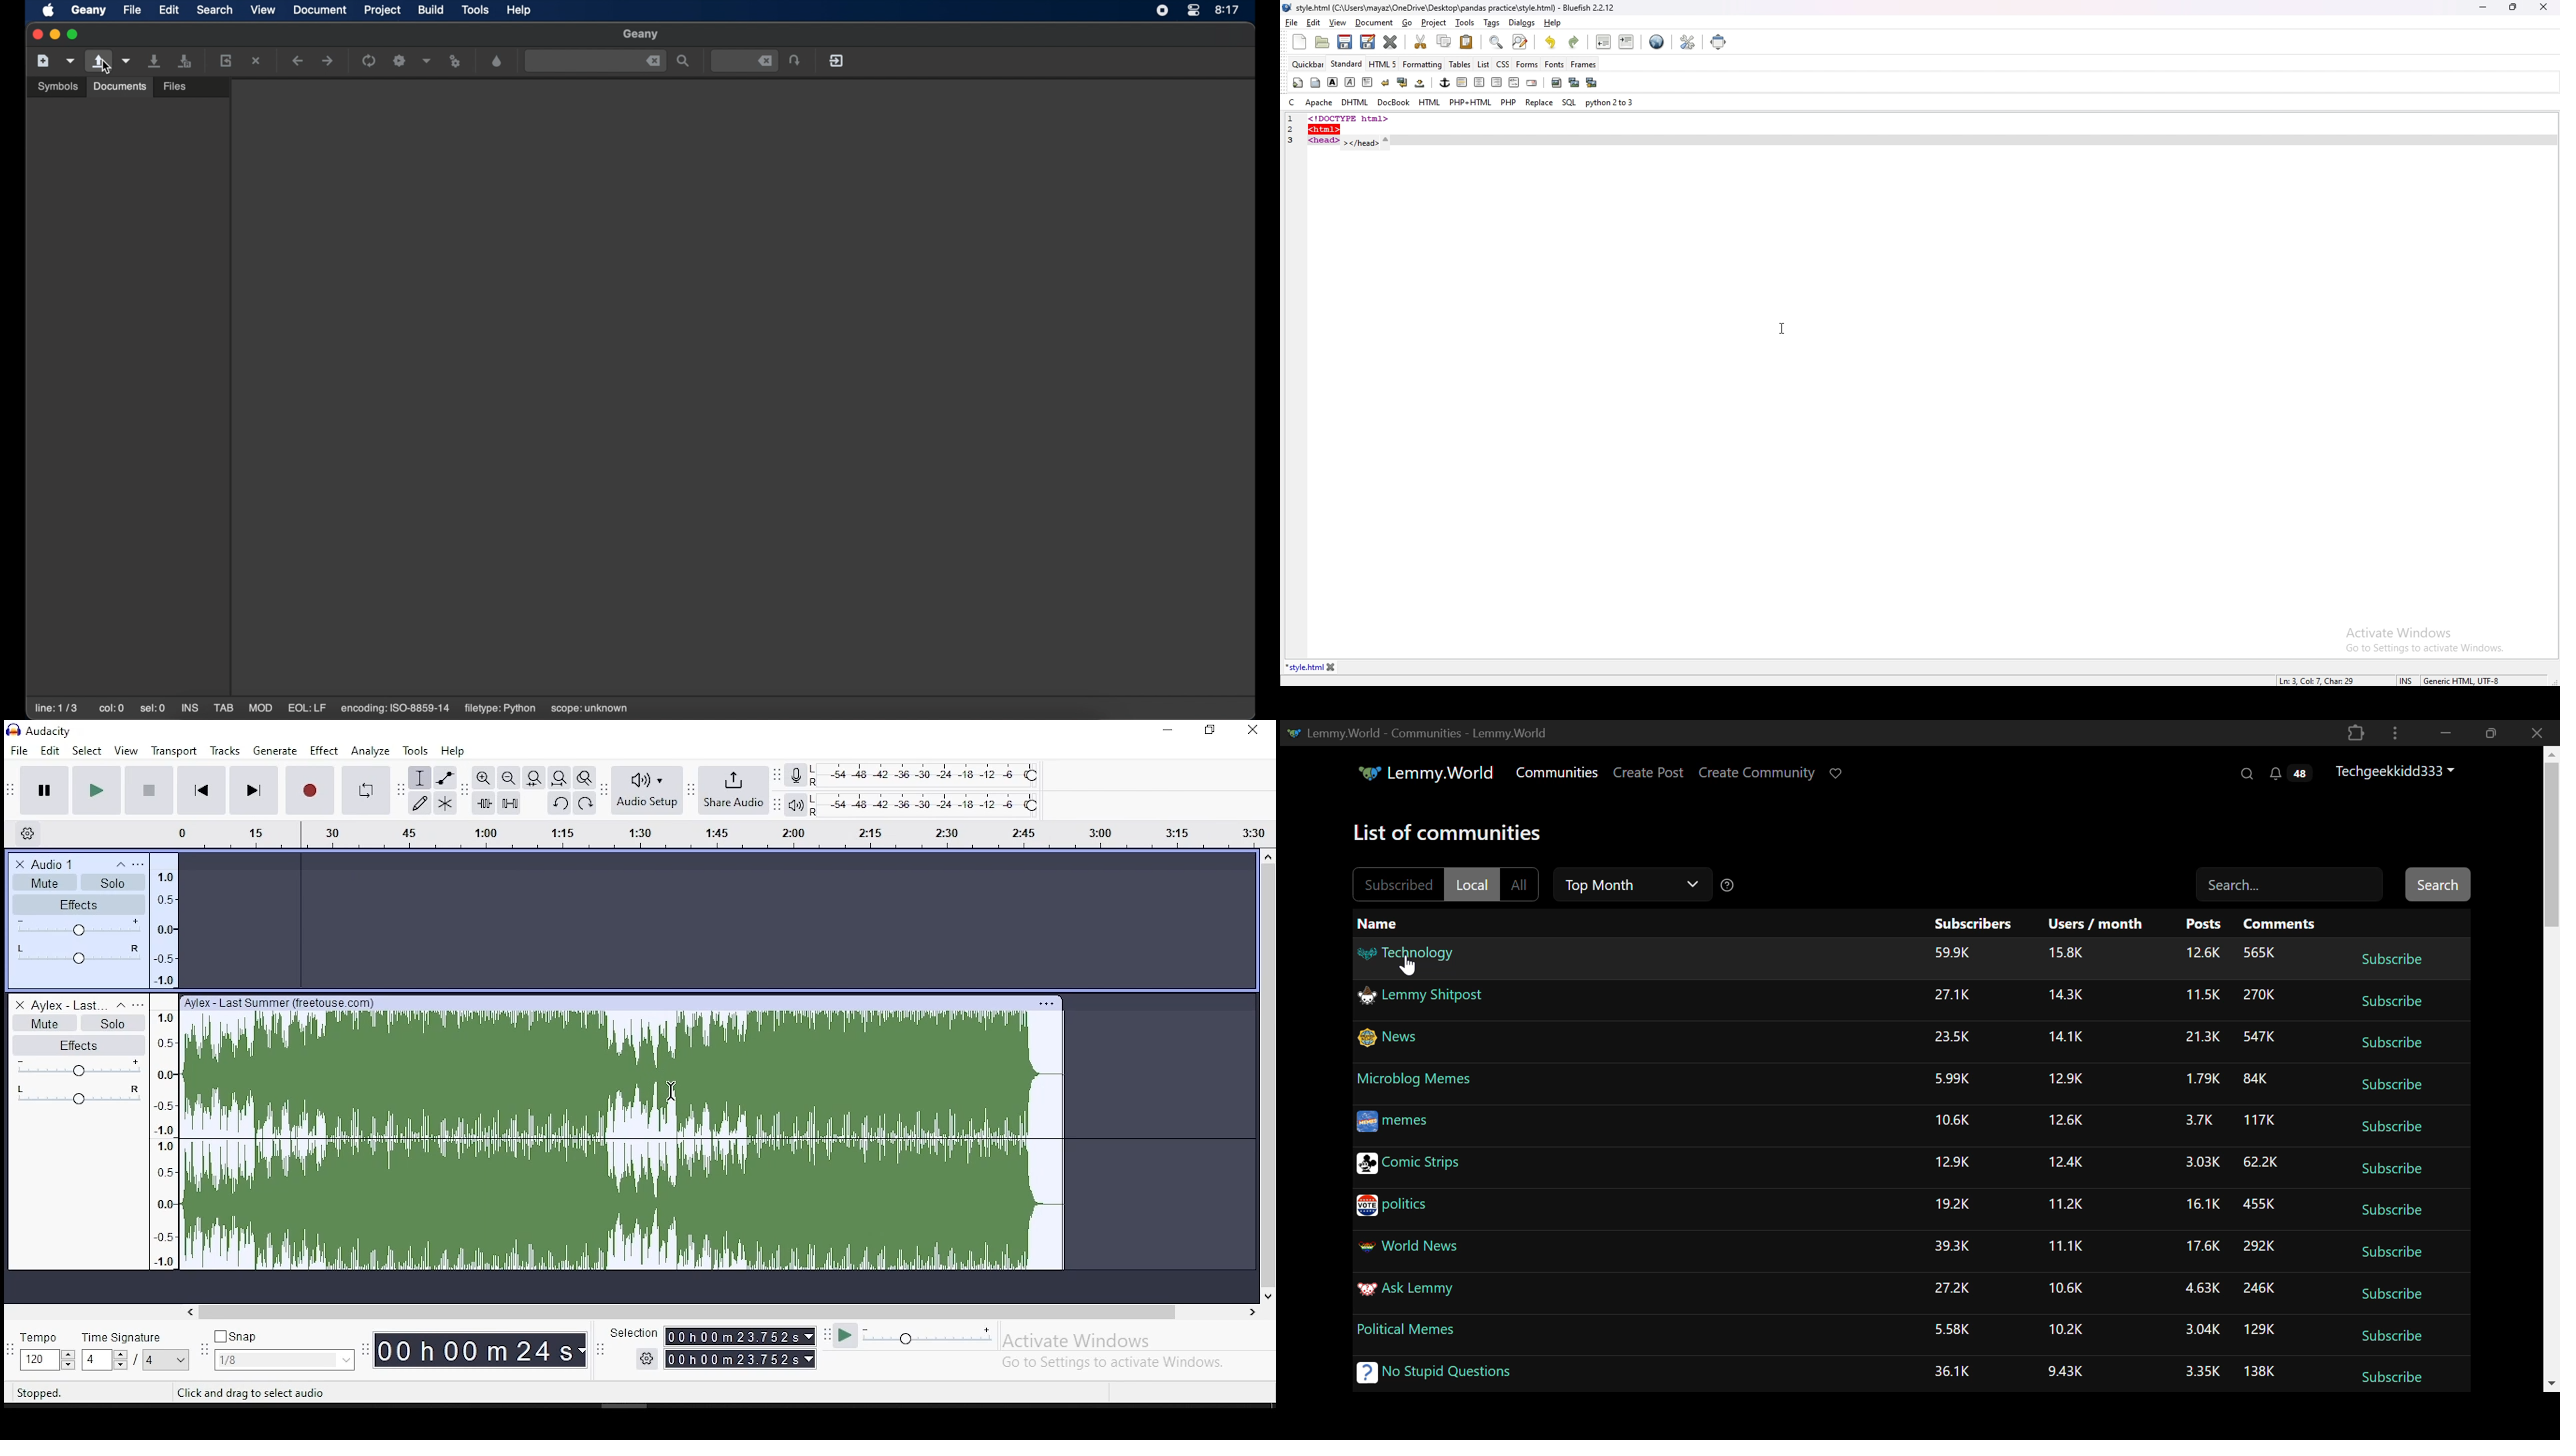 This screenshot has height=1456, width=2576. What do you see at coordinates (1493, 23) in the screenshot?
I see `tags` at bounding box center [1493, 23].